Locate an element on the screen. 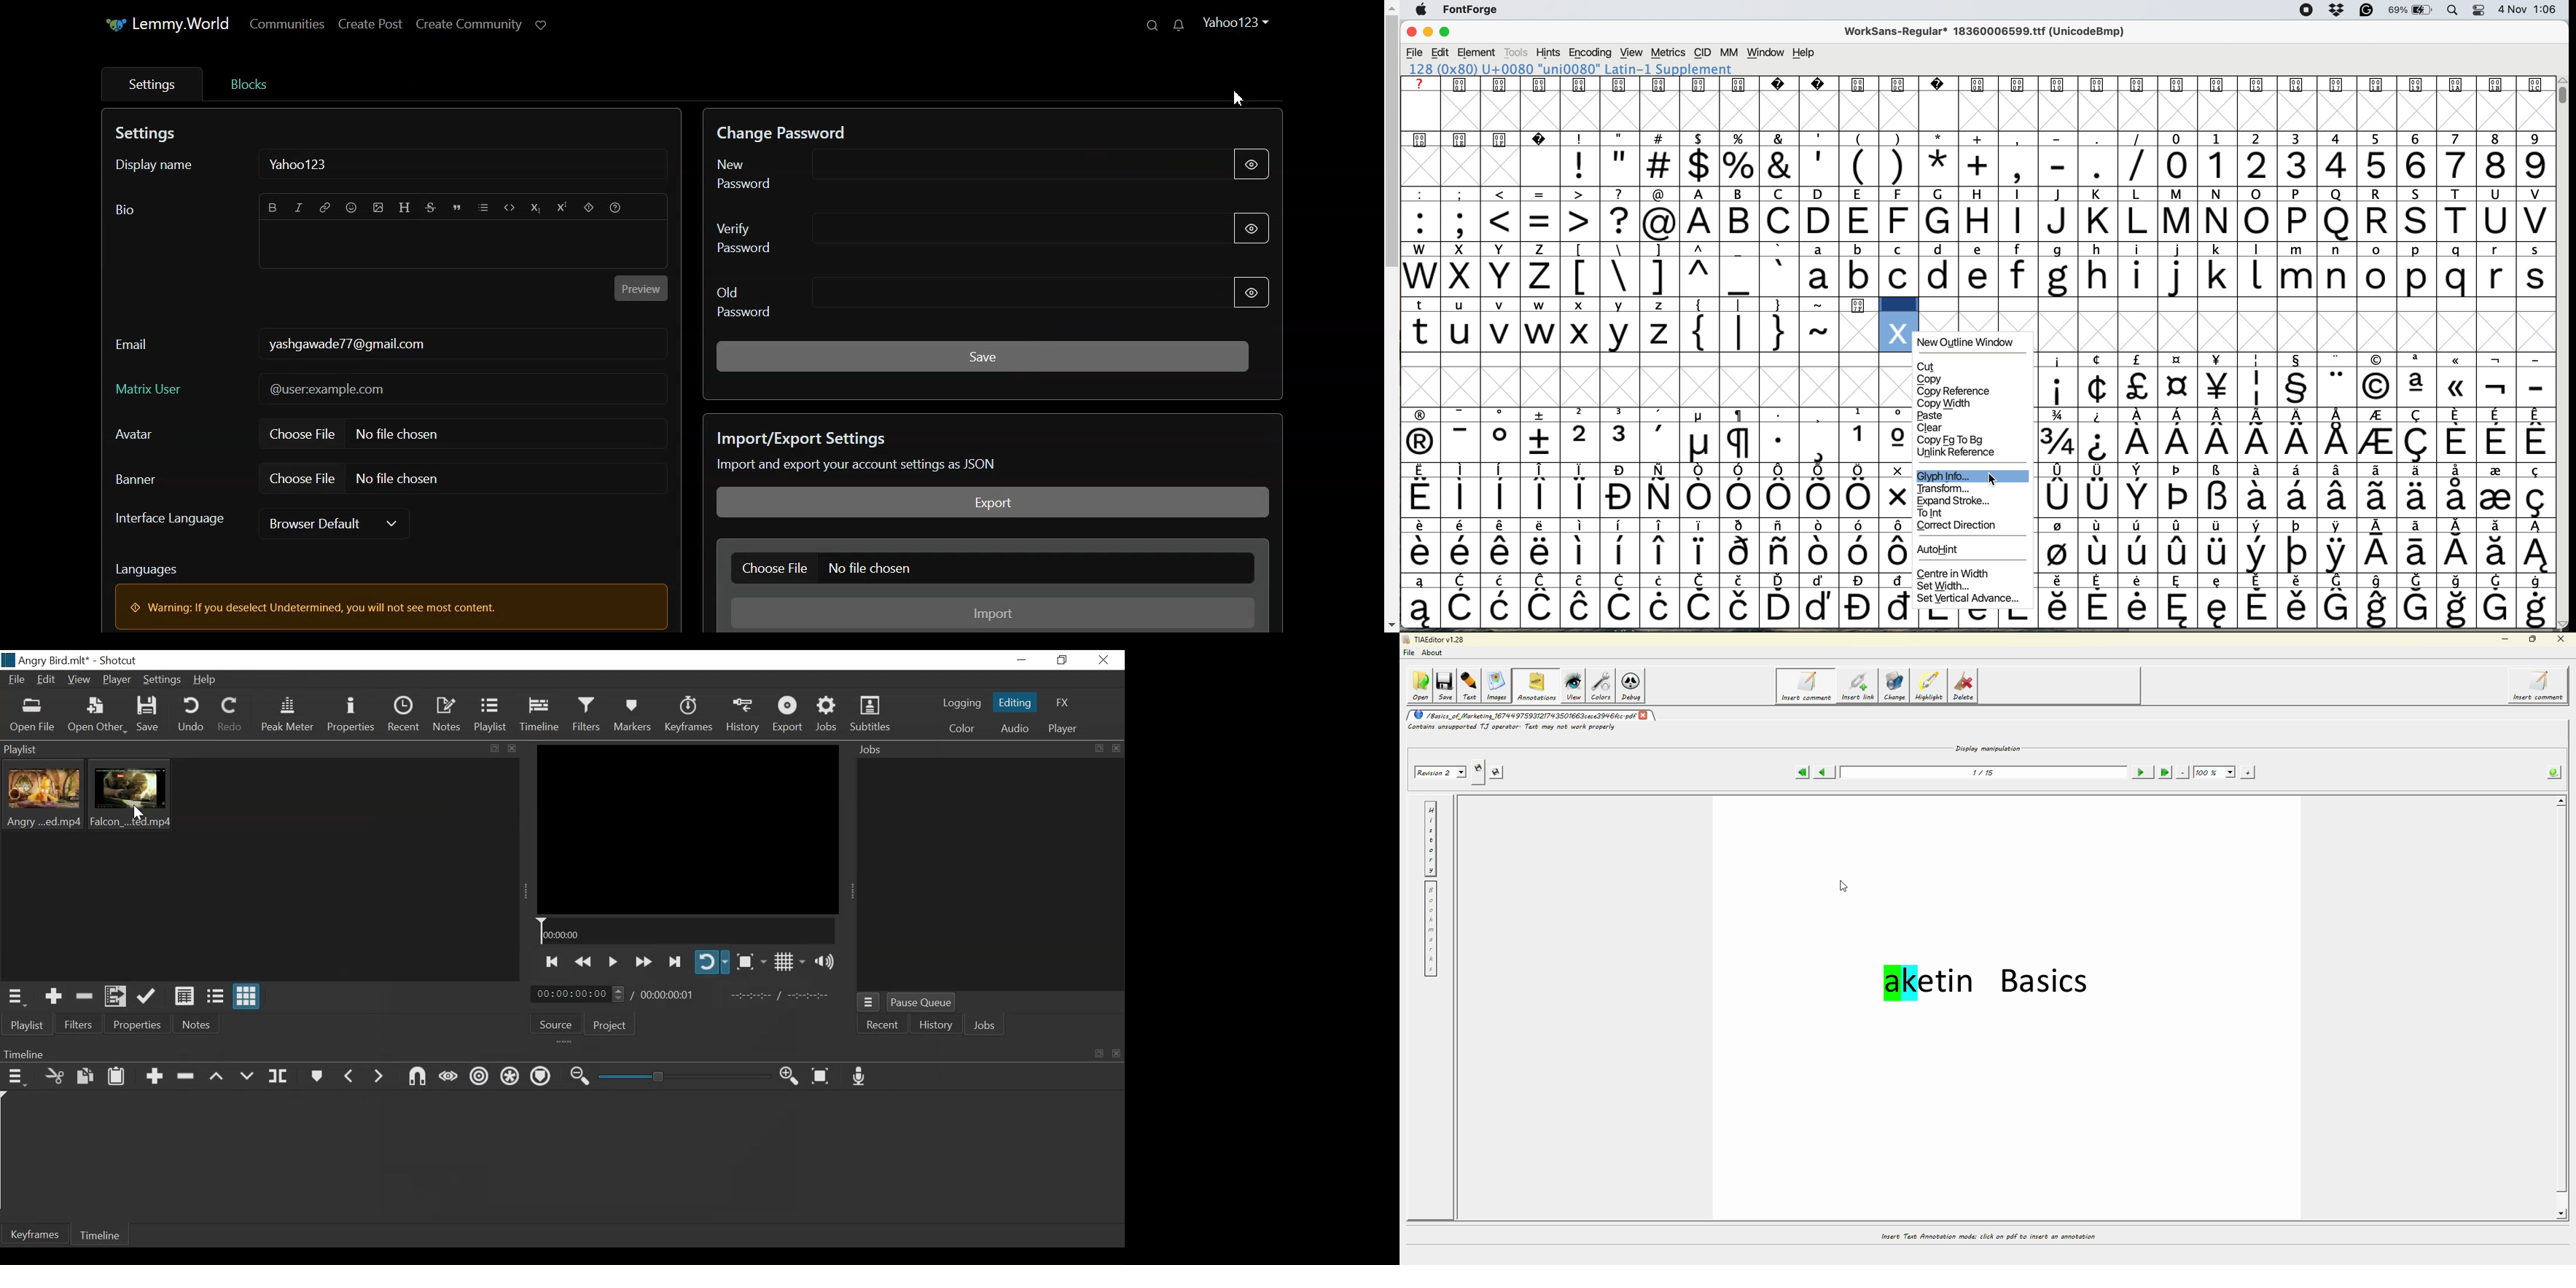 The image size is (2576, 1288). Toggle display grid on player is located at coordinates (791, 962).